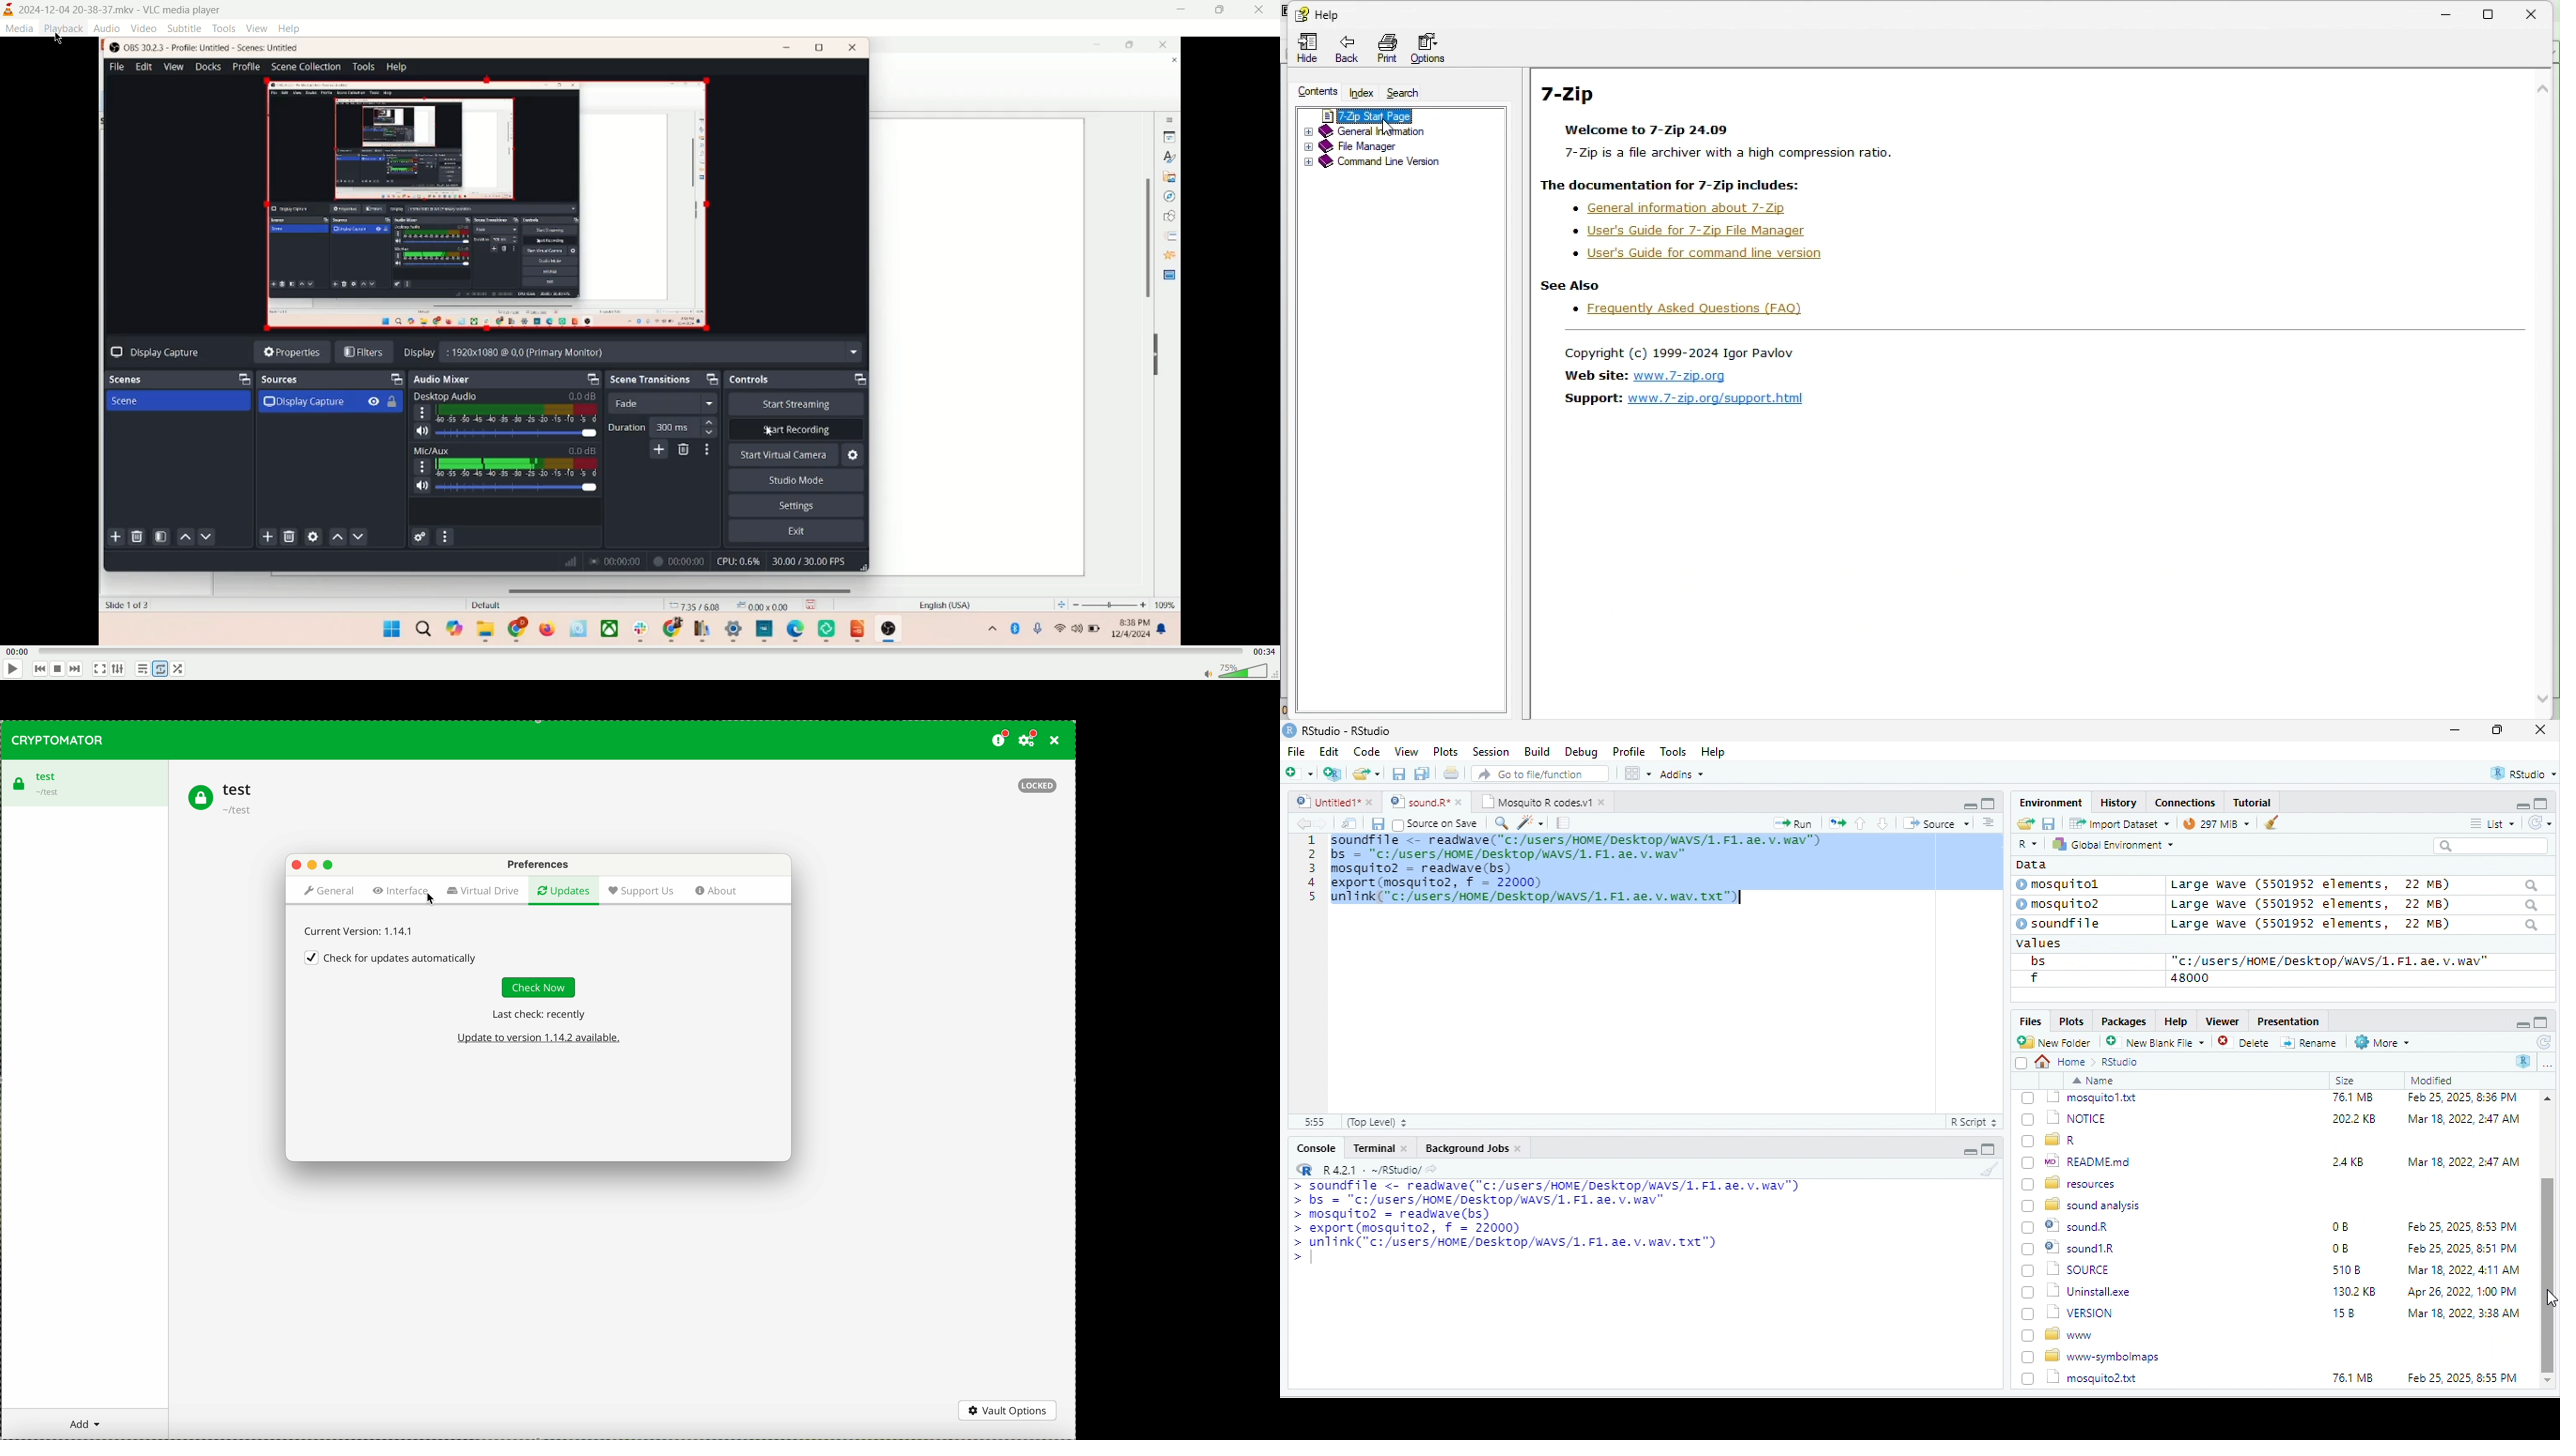 This screenshot has width=2576, height=1456. What do you see at coordinates (1296, 751) in the screenshot?
I see `File` at bounding box center [1296, 751].